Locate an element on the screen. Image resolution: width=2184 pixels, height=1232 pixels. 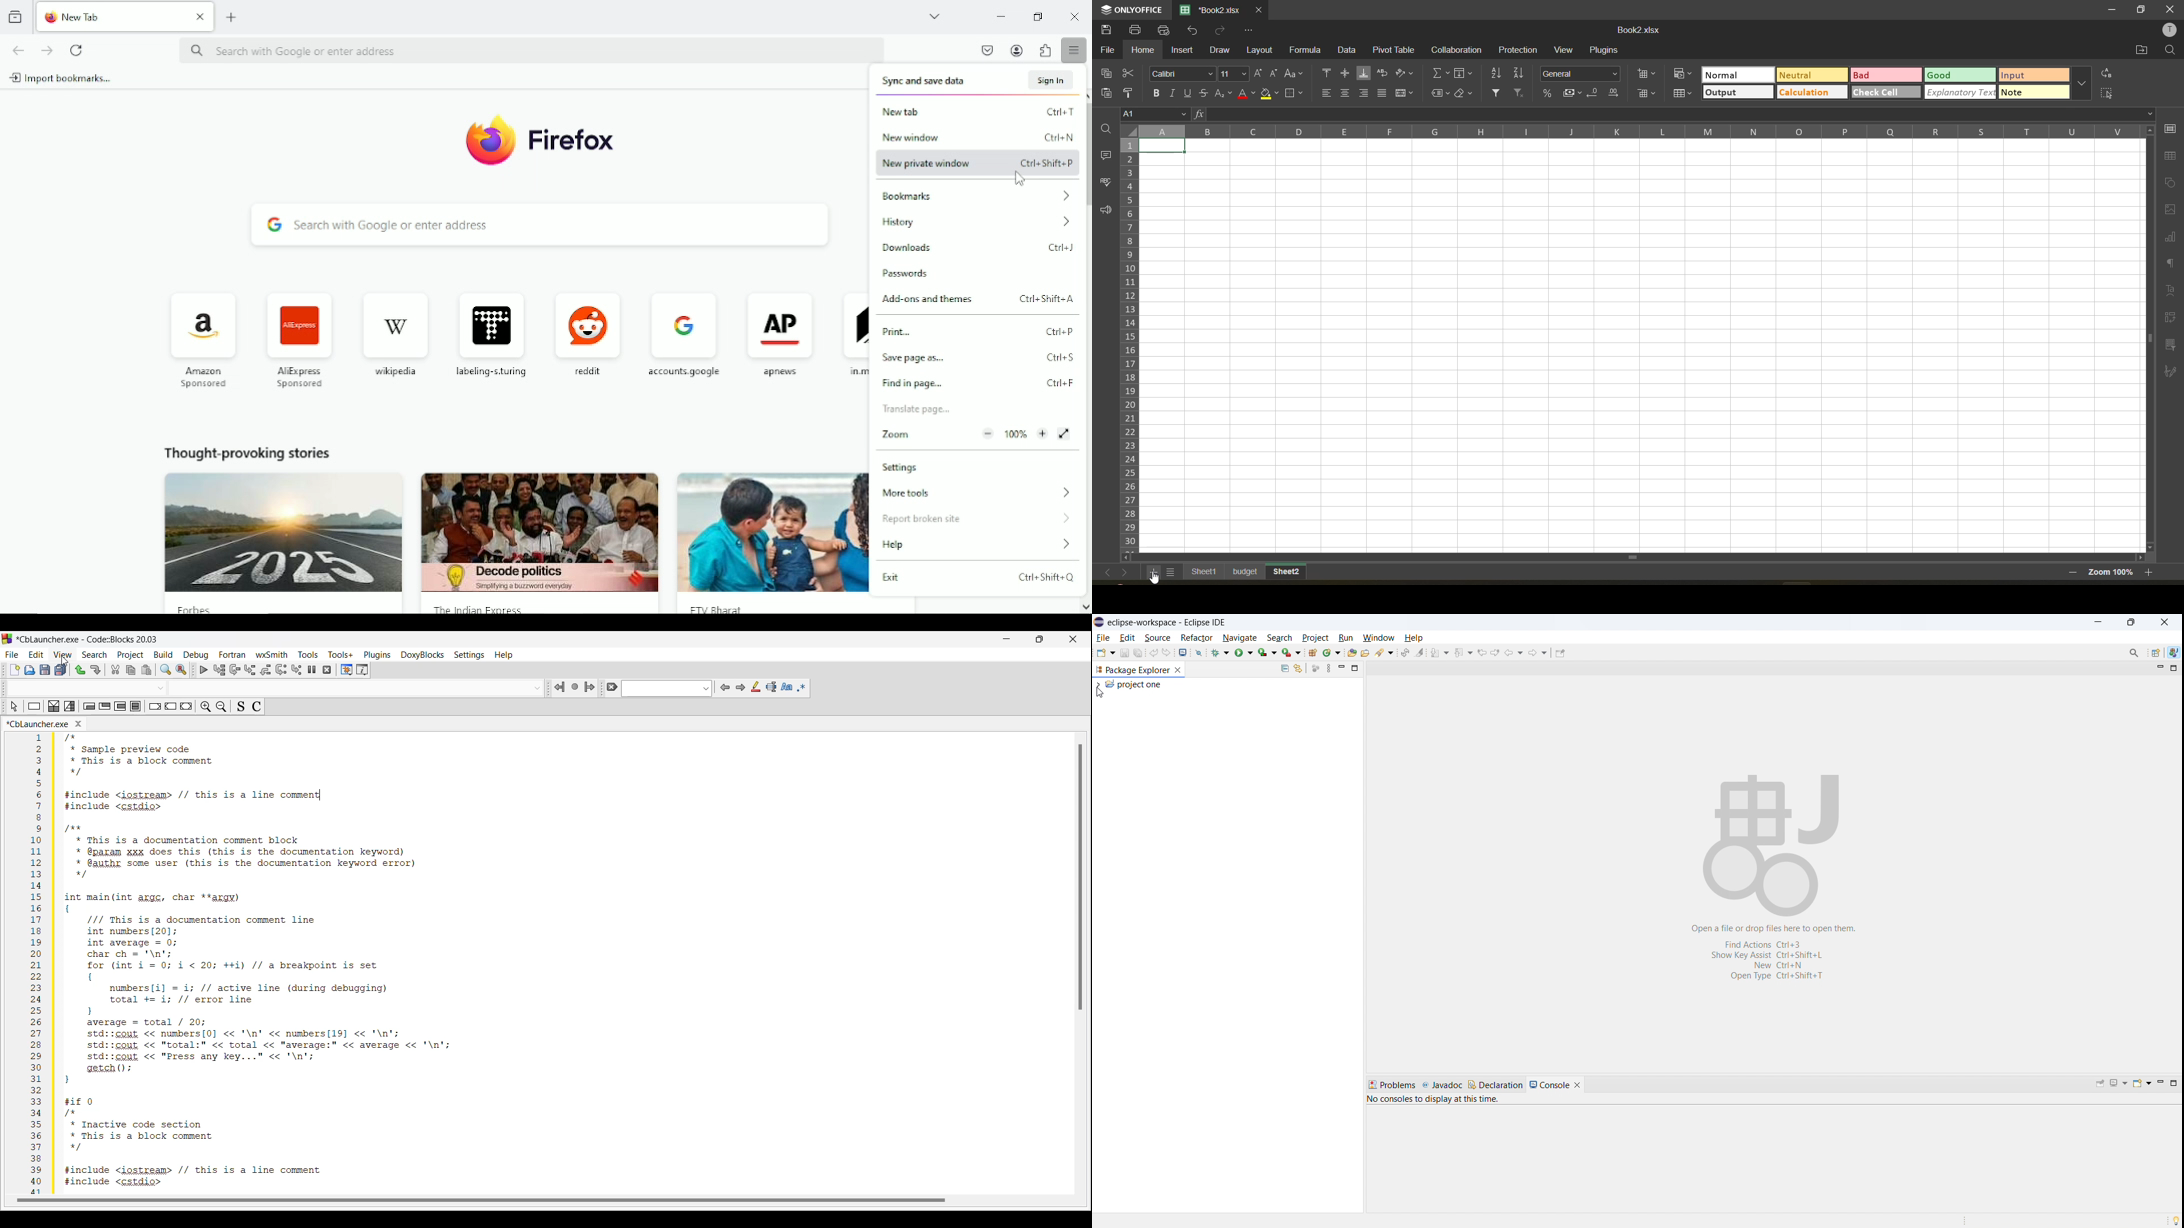
borders is located at coordinates (1293, 94).